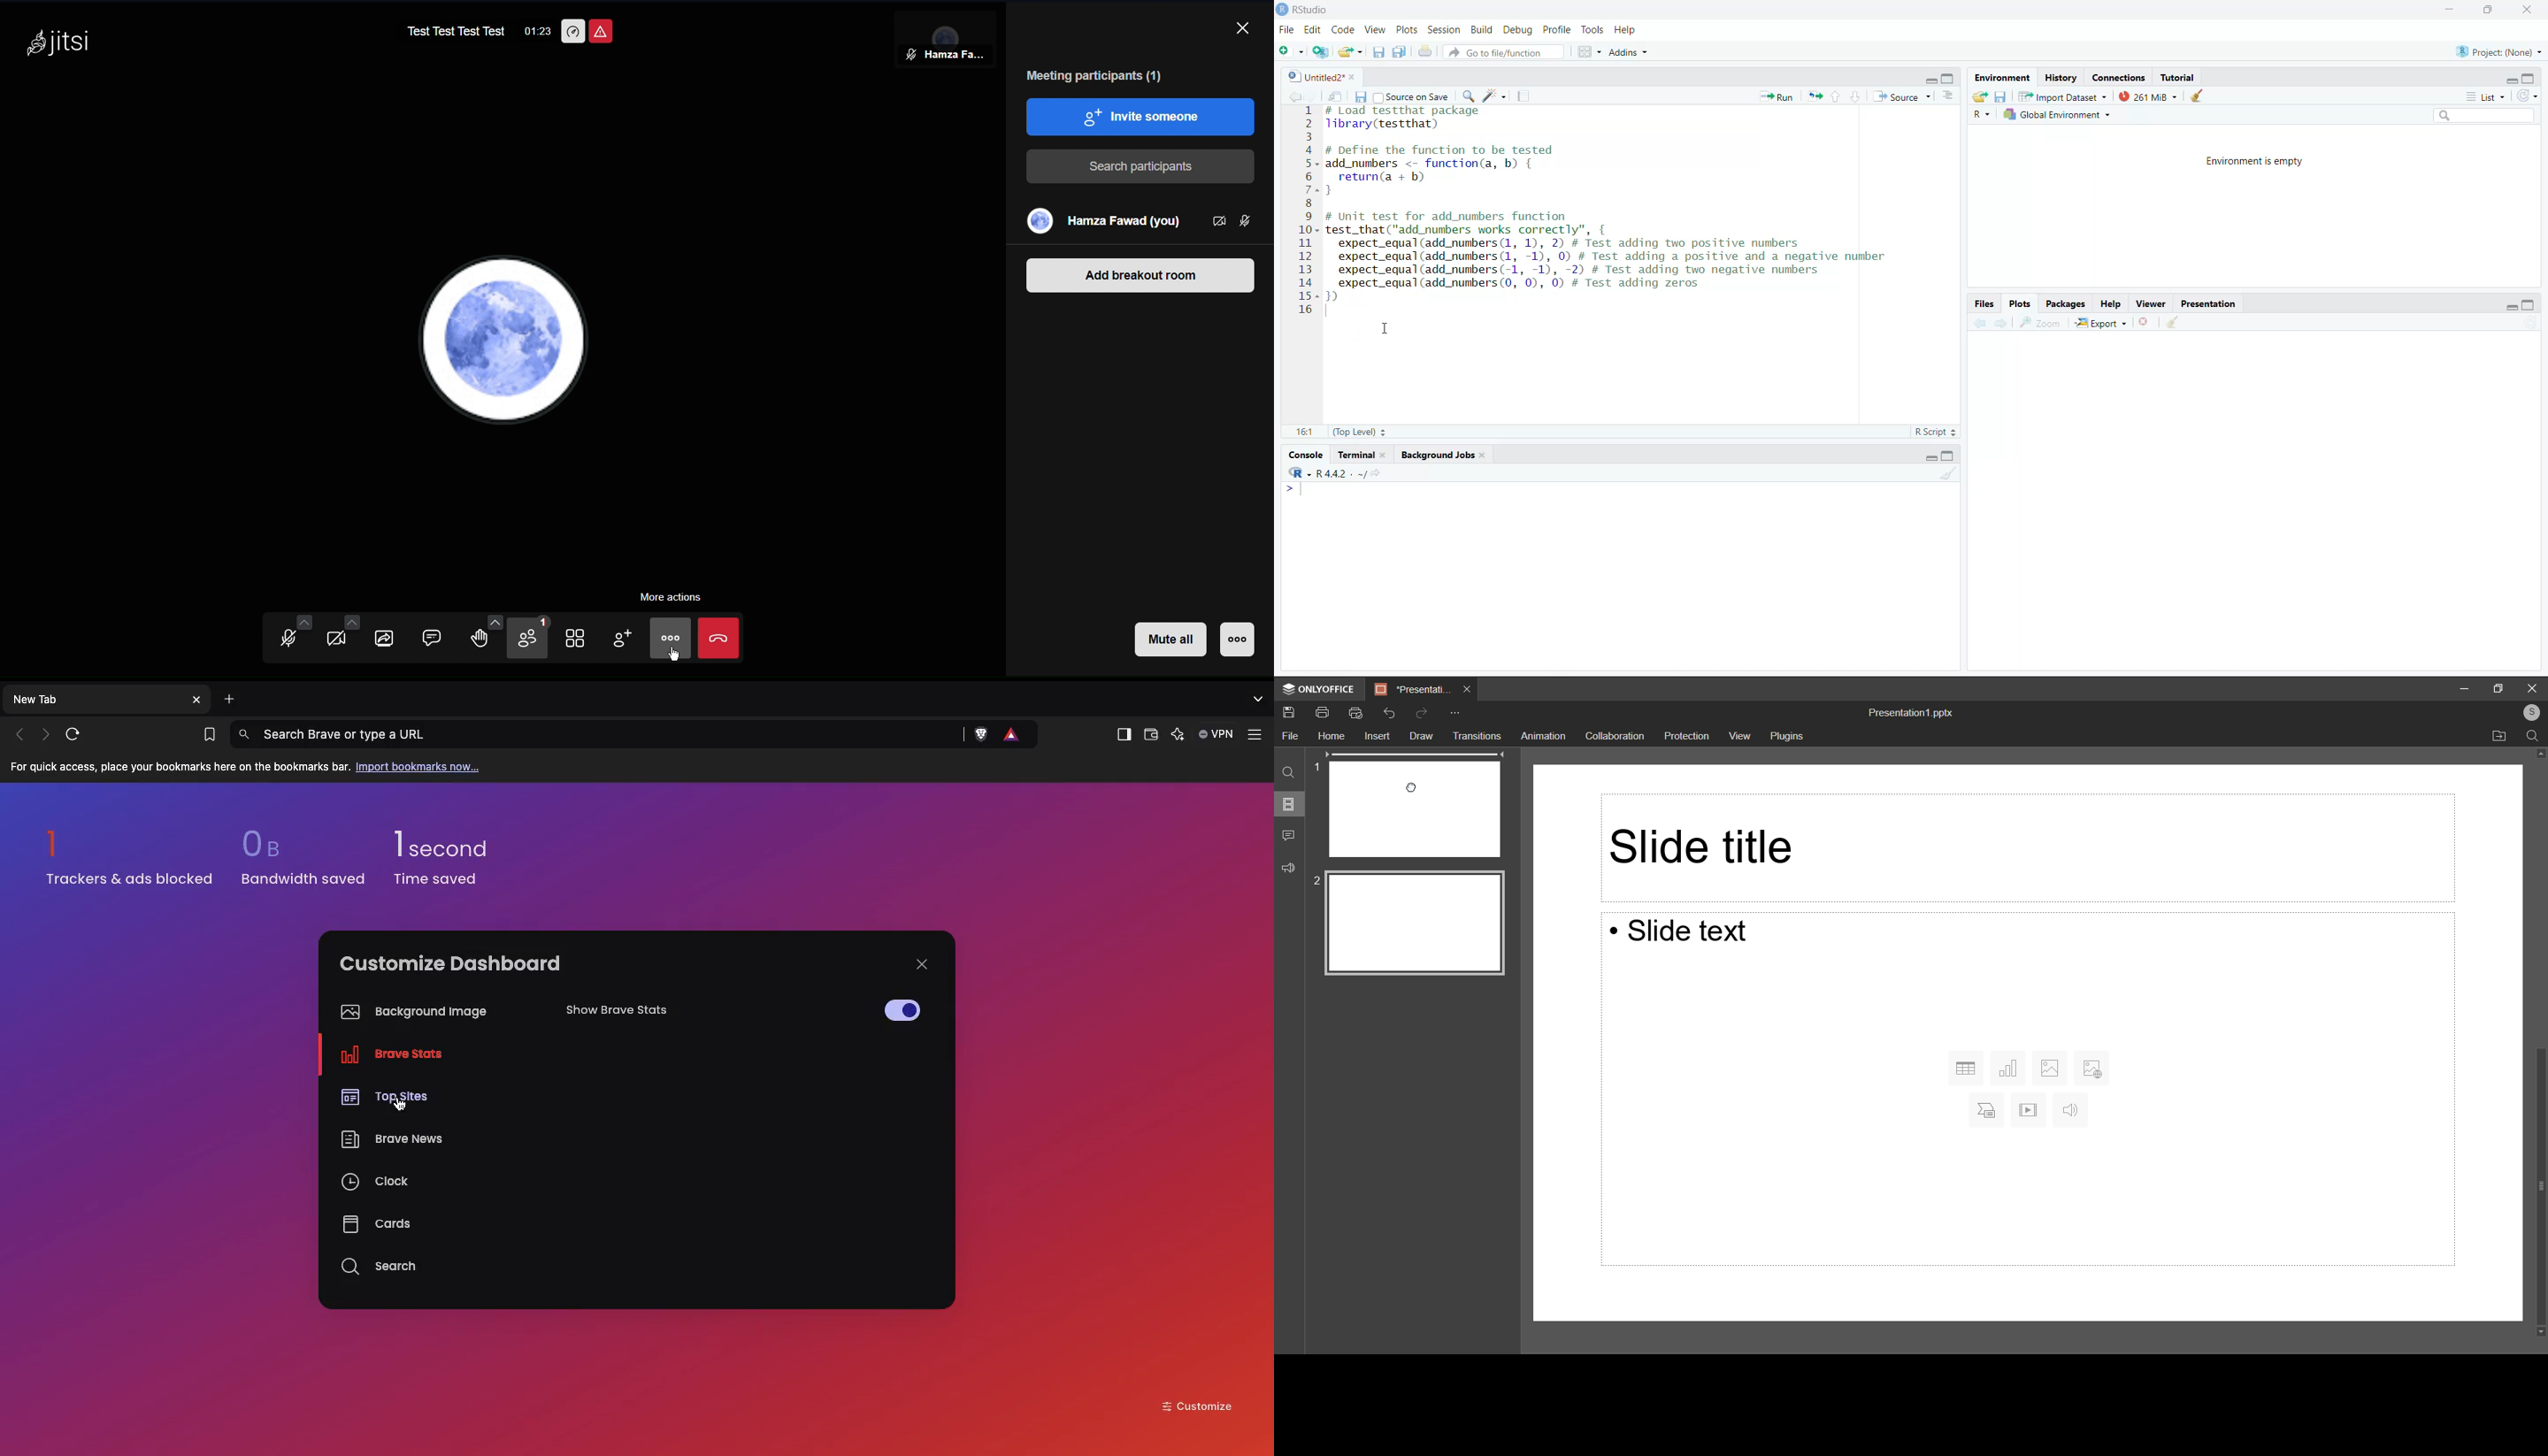 This screenshot has width=2548, height=1456. What do you see at coordinates (1949, 474) in the screenshot?
I see `Clear workspace` at bounding box center [1949, 474].